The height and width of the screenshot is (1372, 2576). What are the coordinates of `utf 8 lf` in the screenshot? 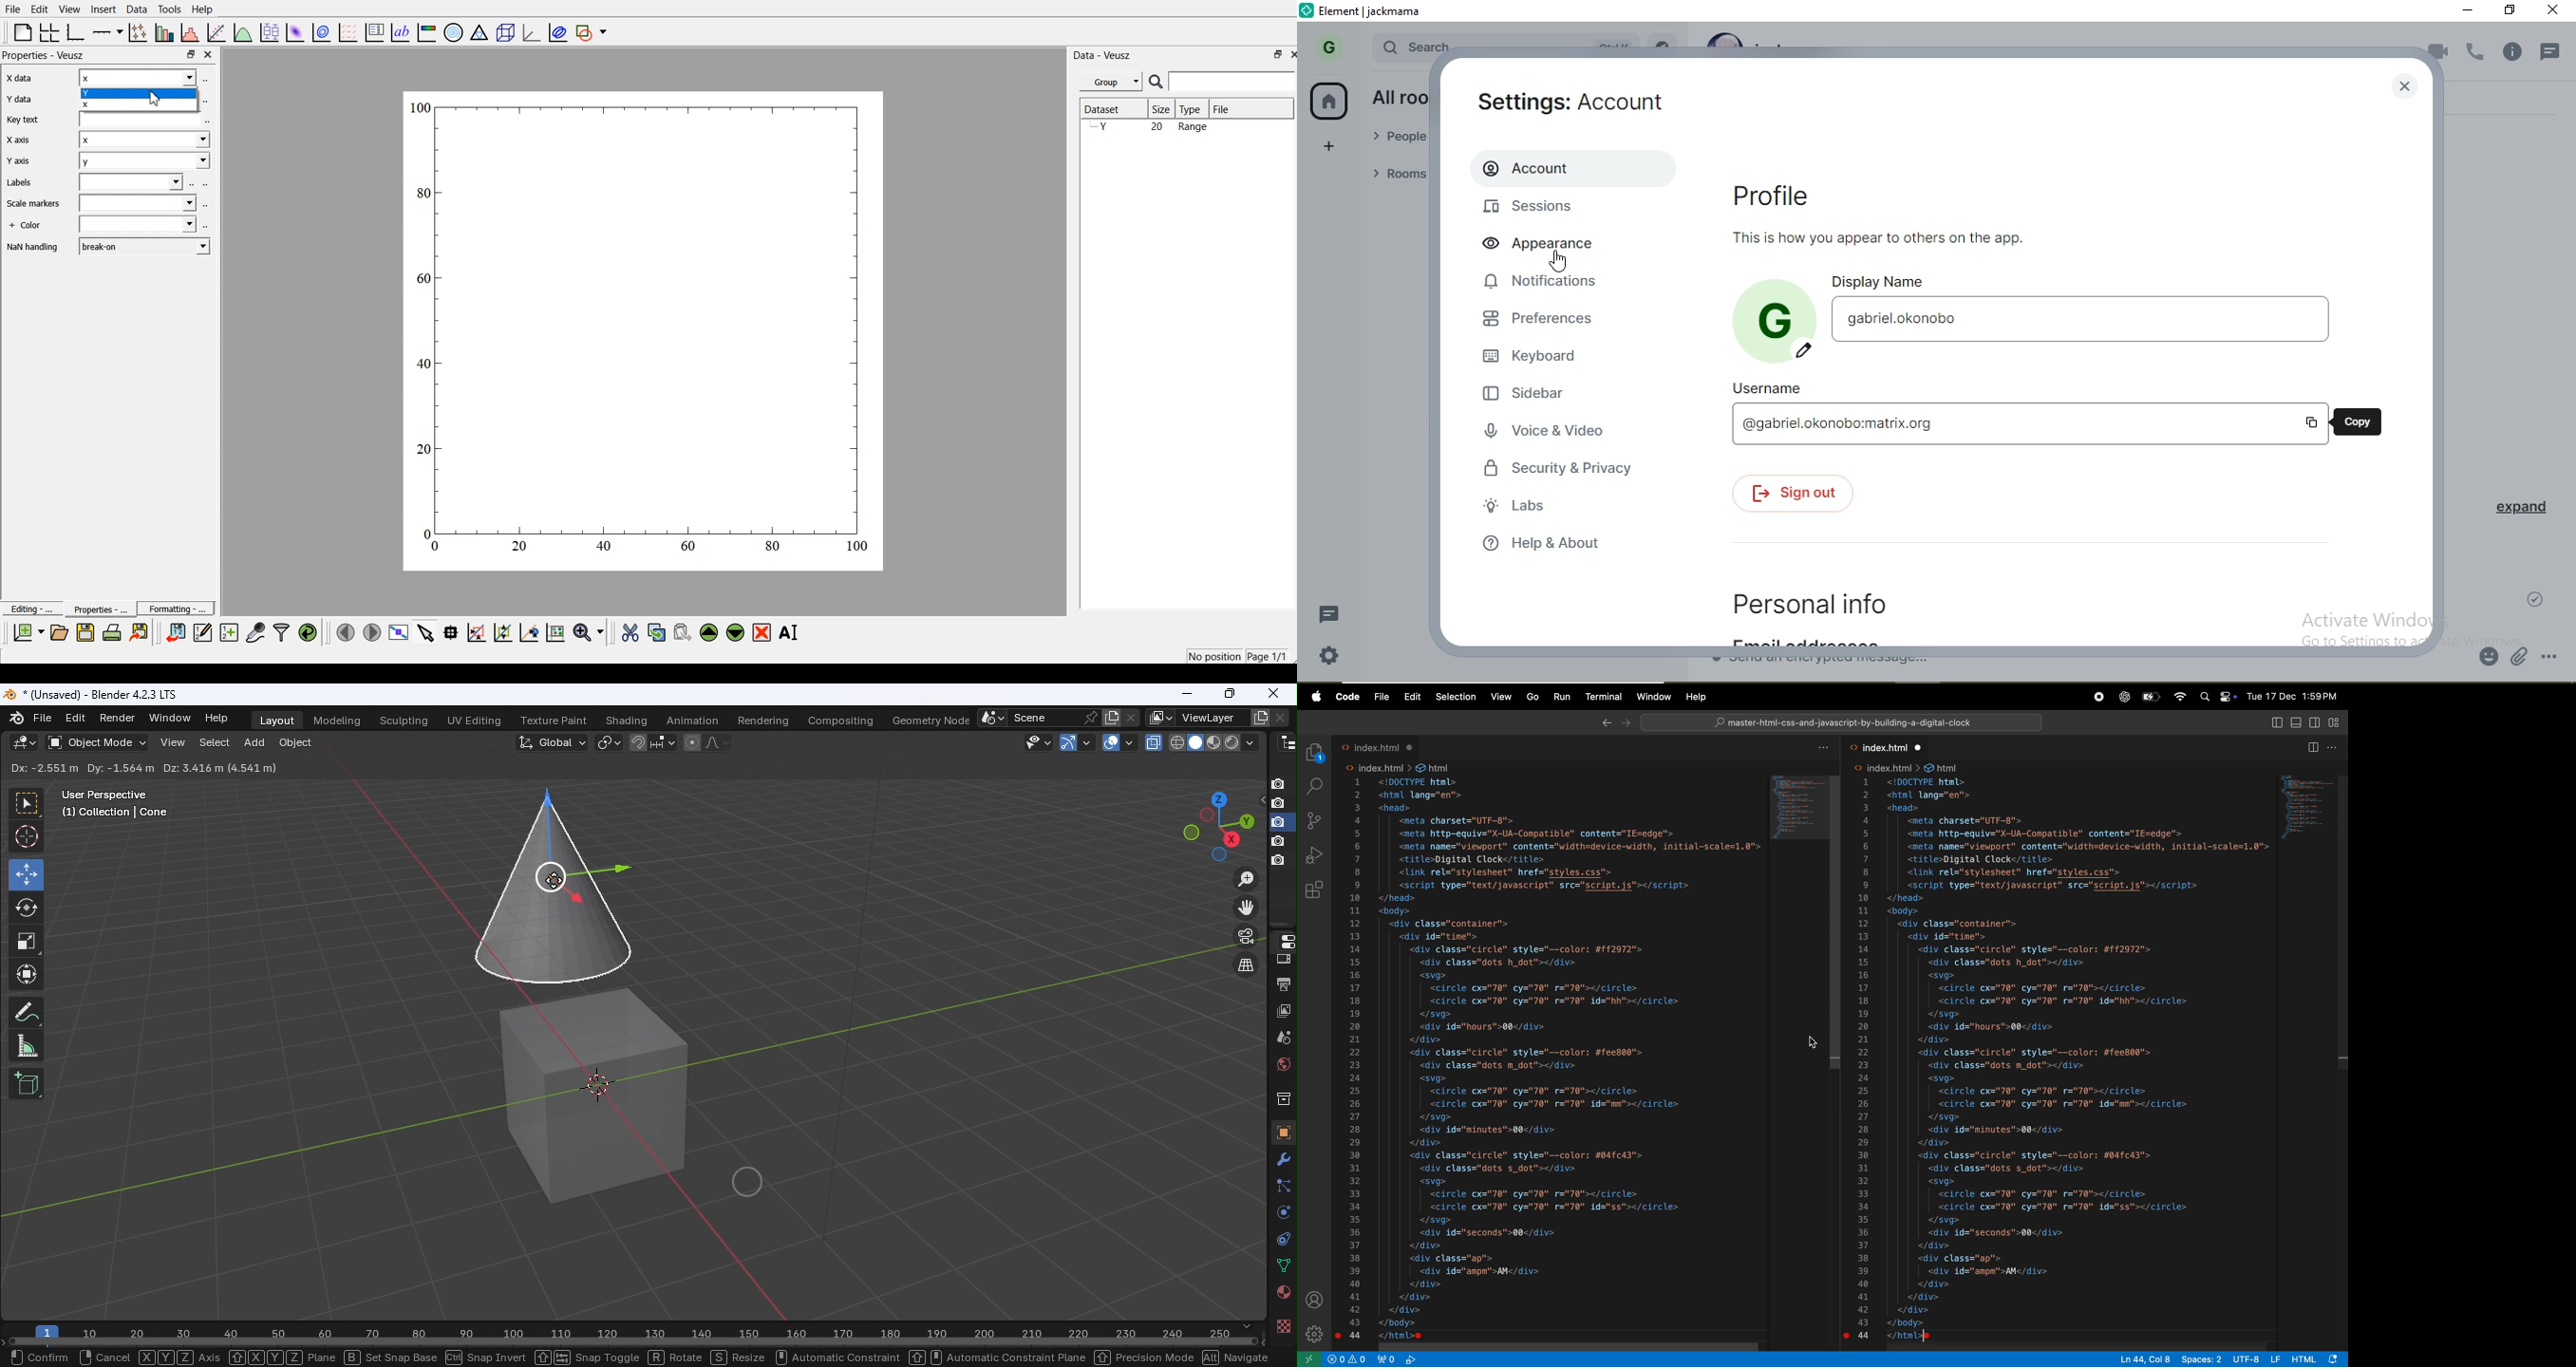 It's located at (2258, 1358).